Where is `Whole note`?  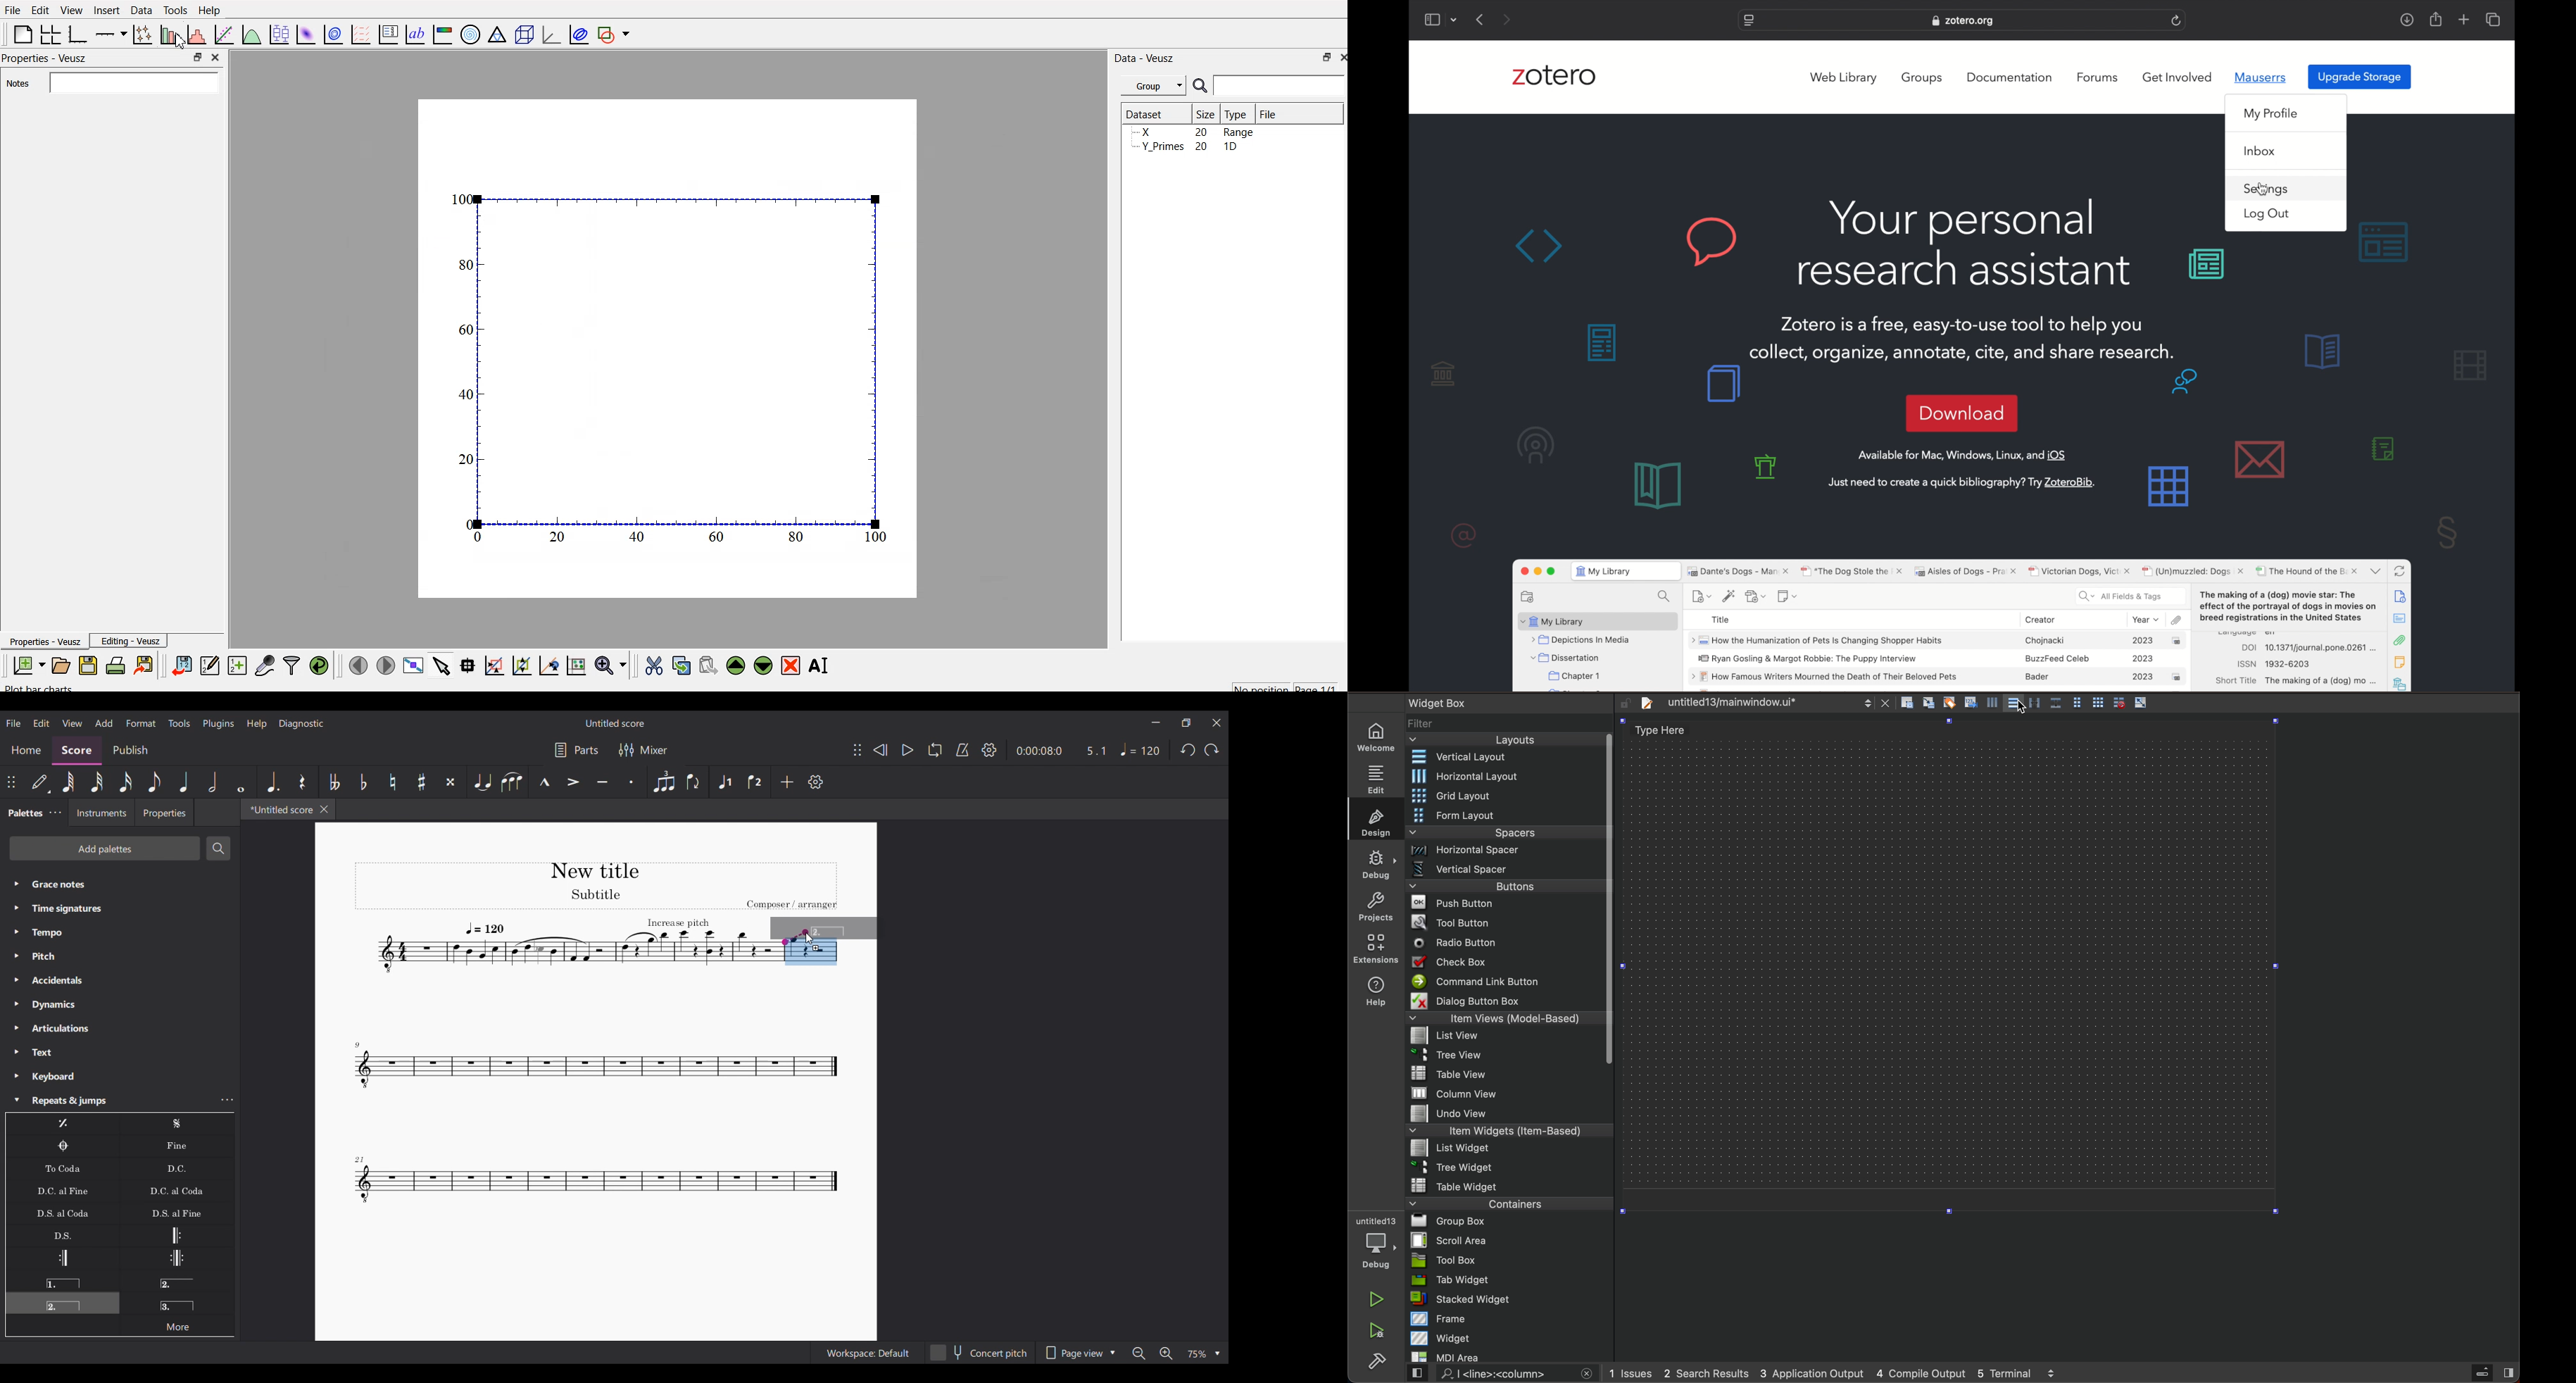 Whole note is located at coordinates (241, 782).